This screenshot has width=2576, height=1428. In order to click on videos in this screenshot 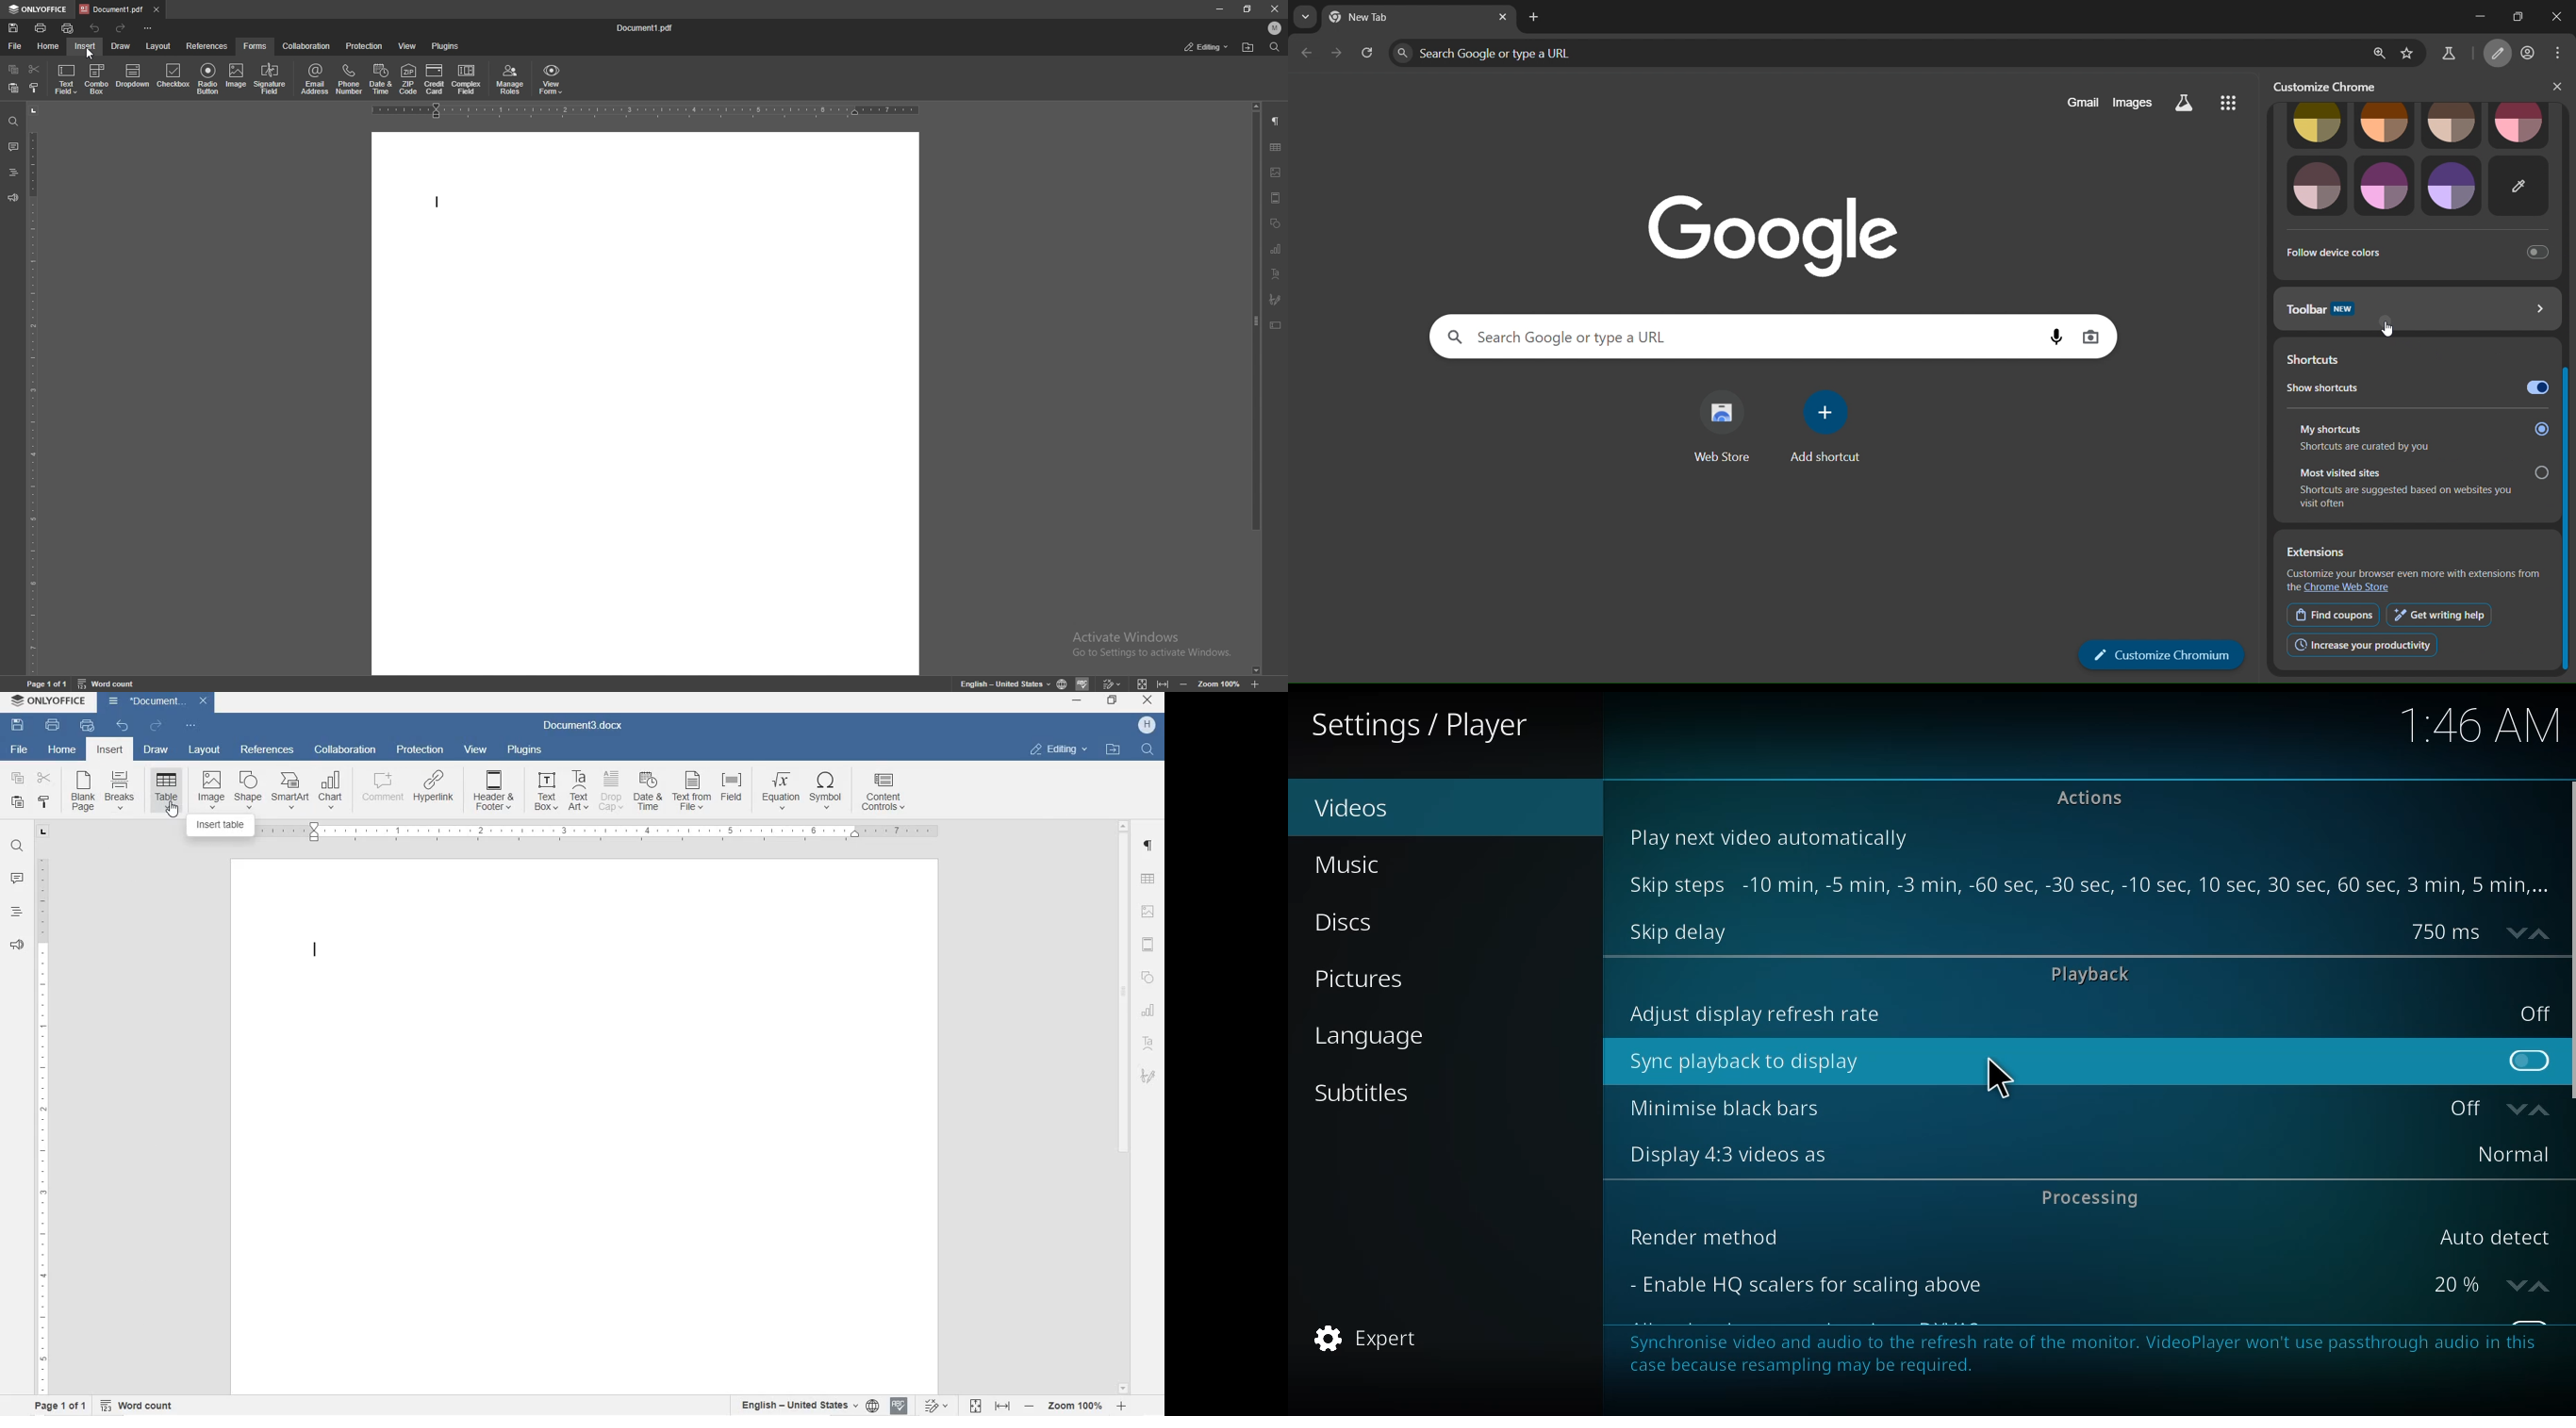, I will do `click(1351, 805)`.